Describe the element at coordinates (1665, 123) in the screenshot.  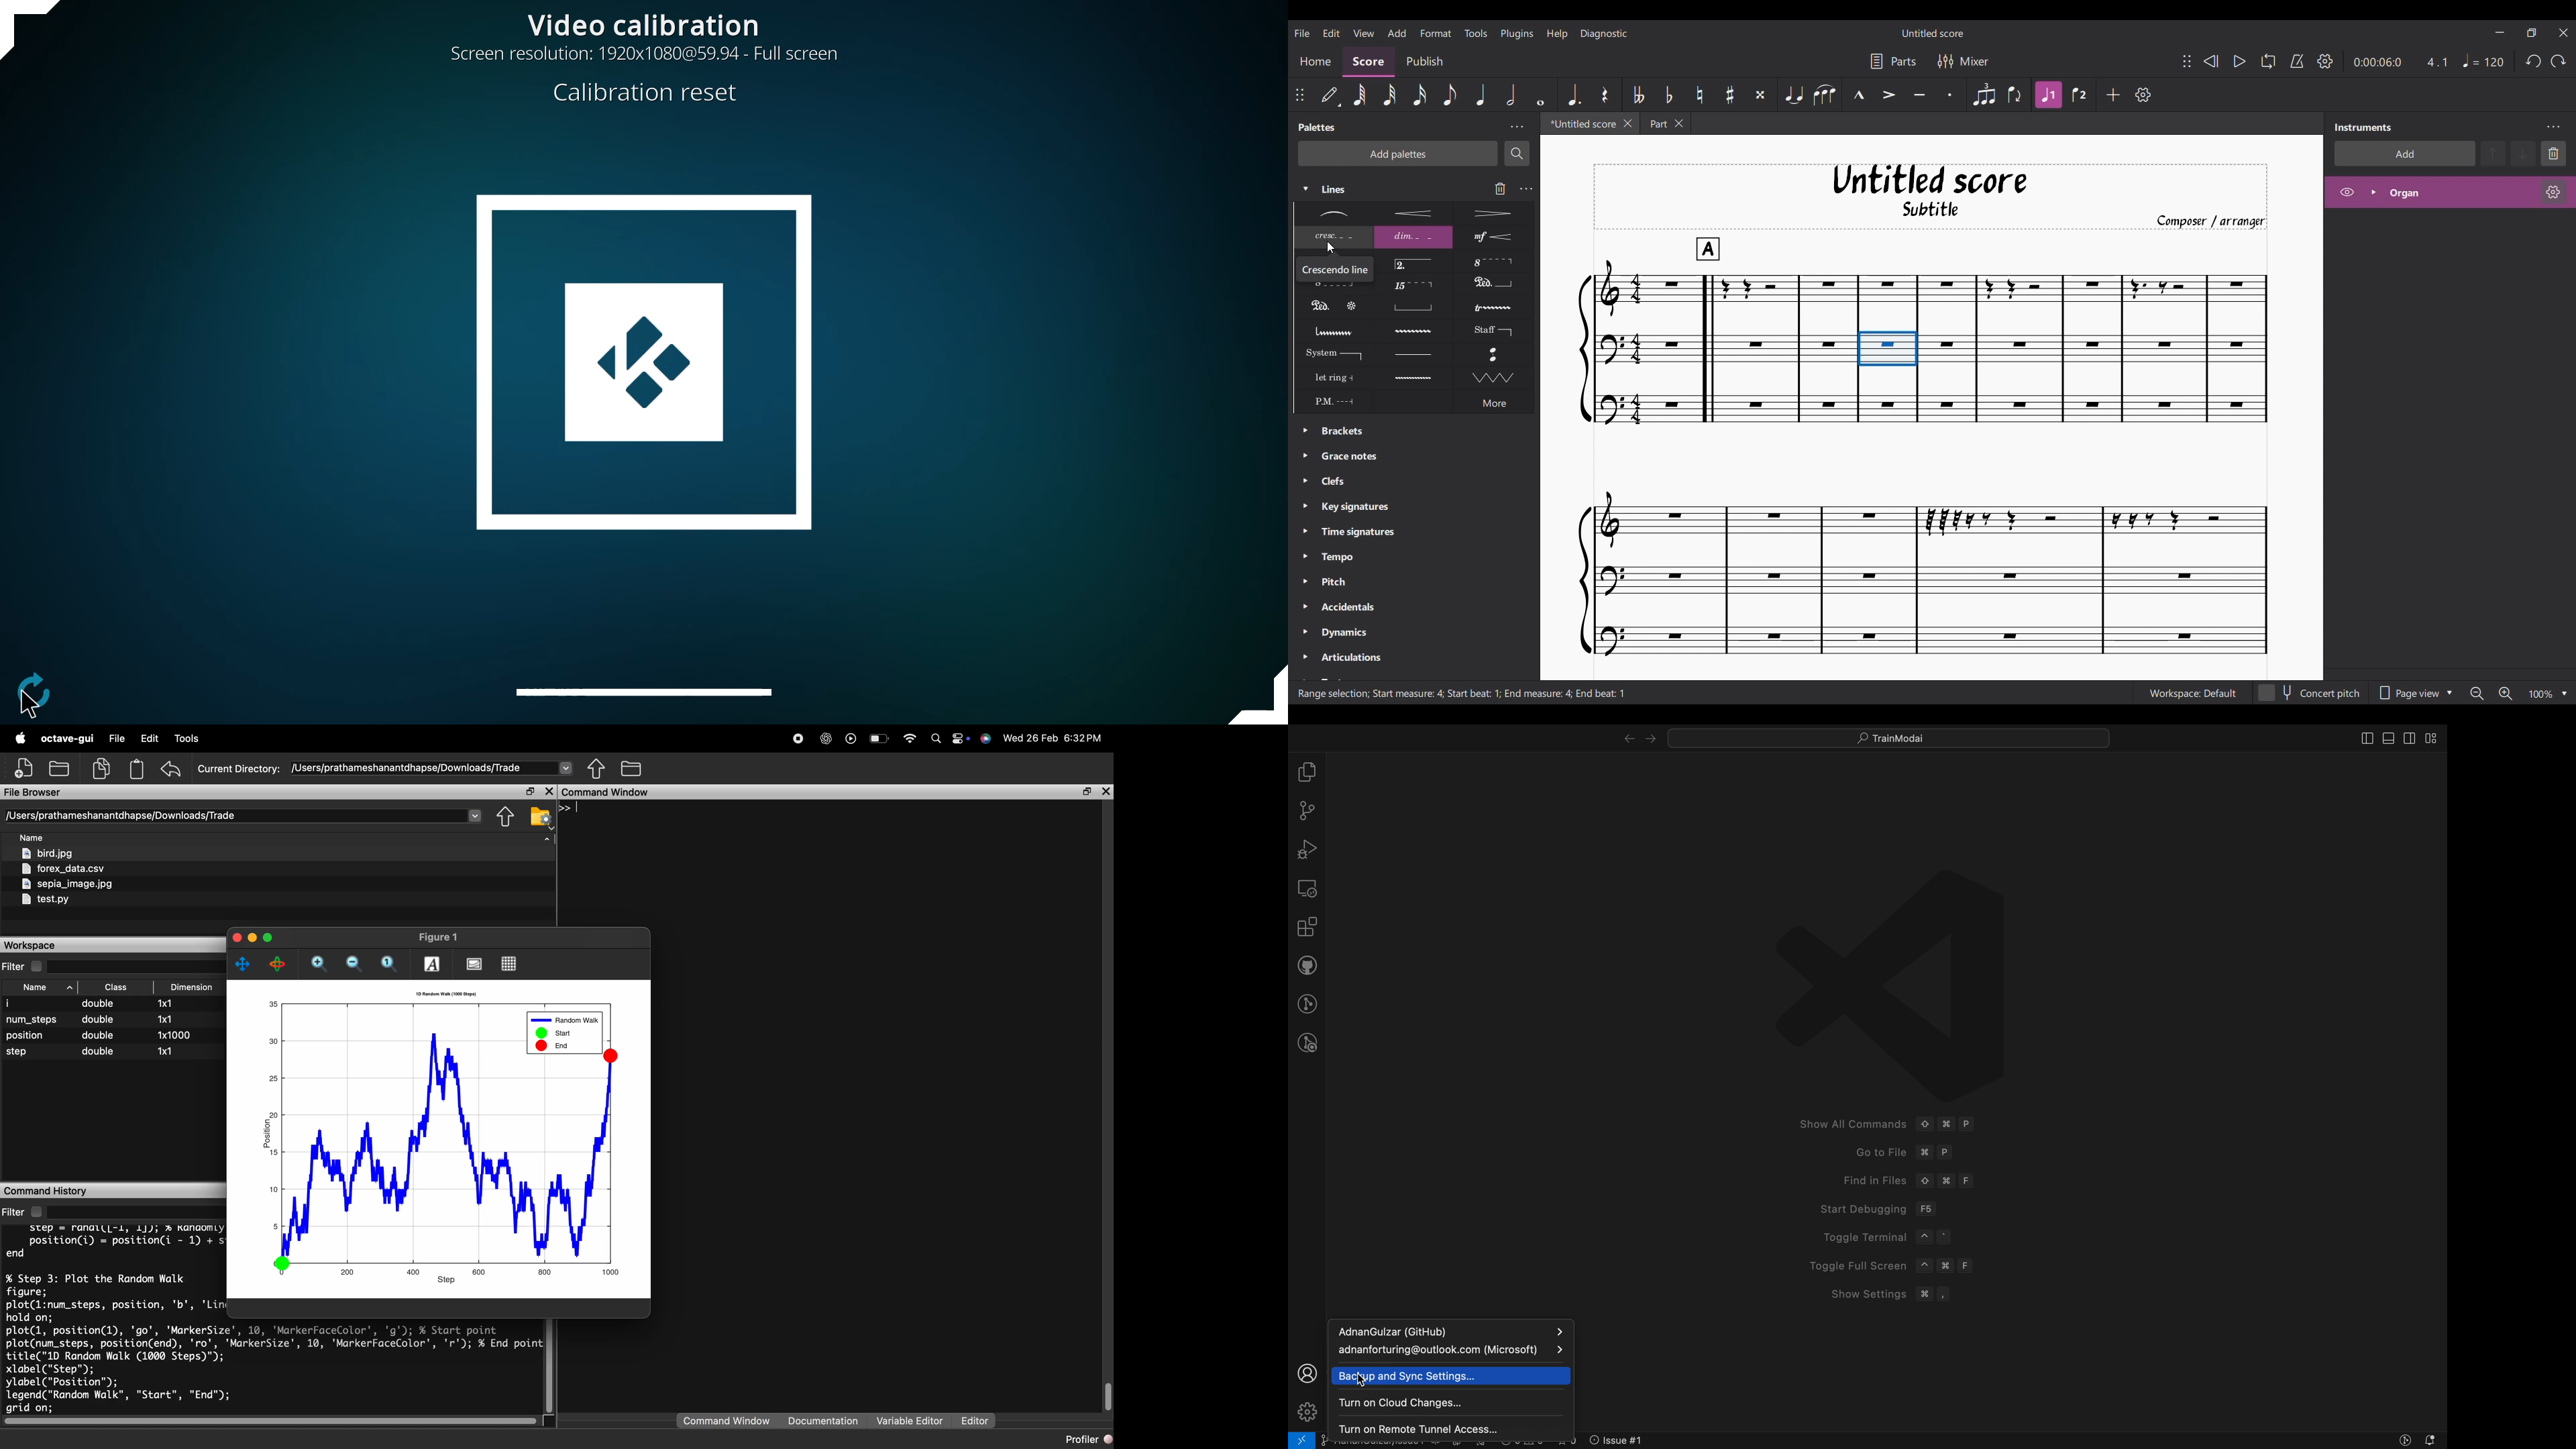
I see `Earlier tab` at that location.